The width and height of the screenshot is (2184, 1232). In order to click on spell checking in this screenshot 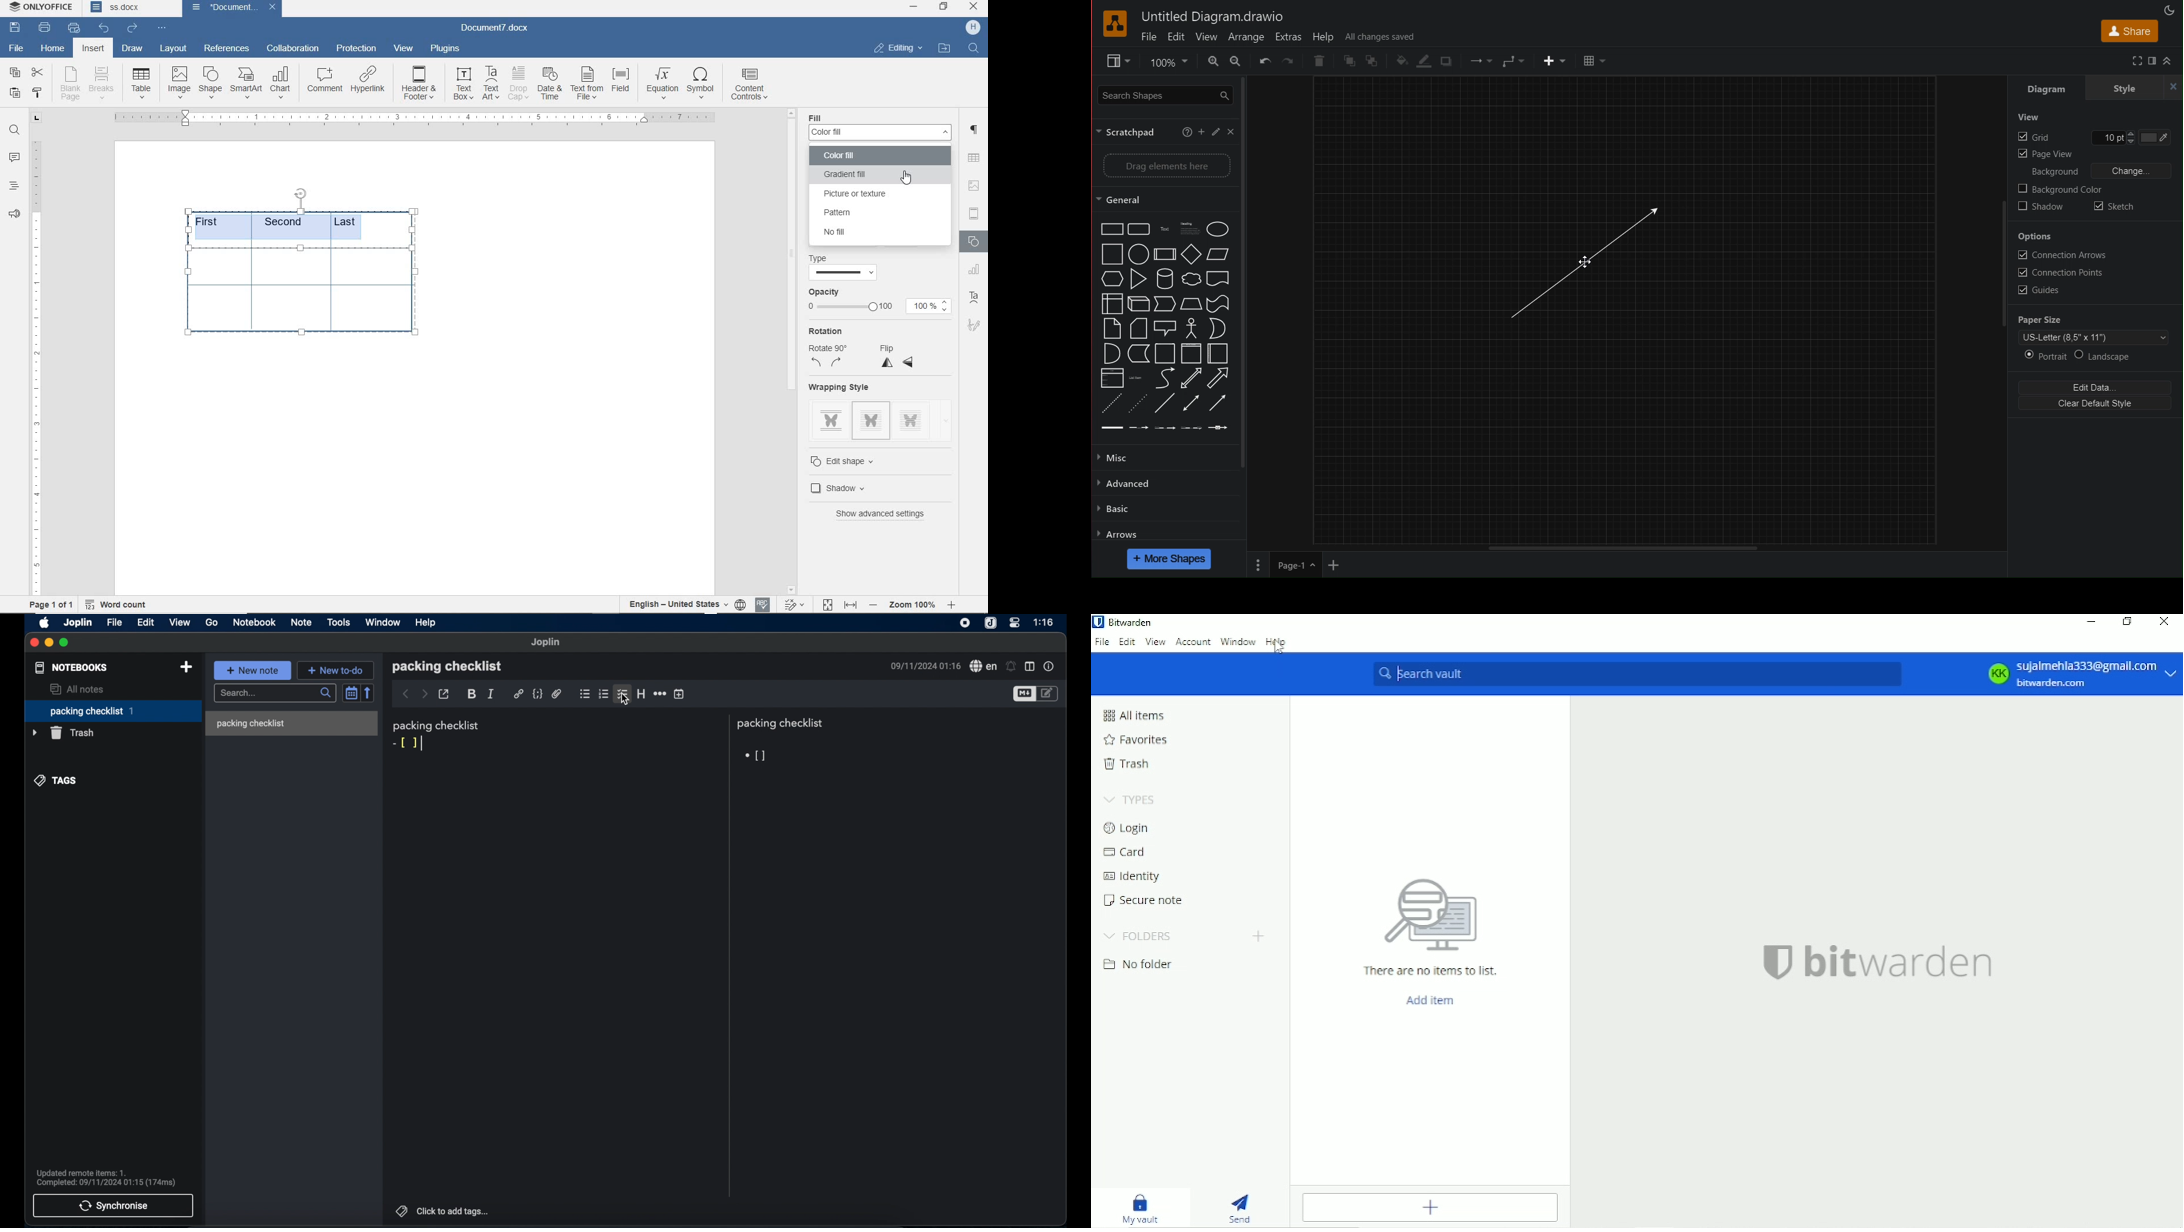, I will do `click(763, 603)`.